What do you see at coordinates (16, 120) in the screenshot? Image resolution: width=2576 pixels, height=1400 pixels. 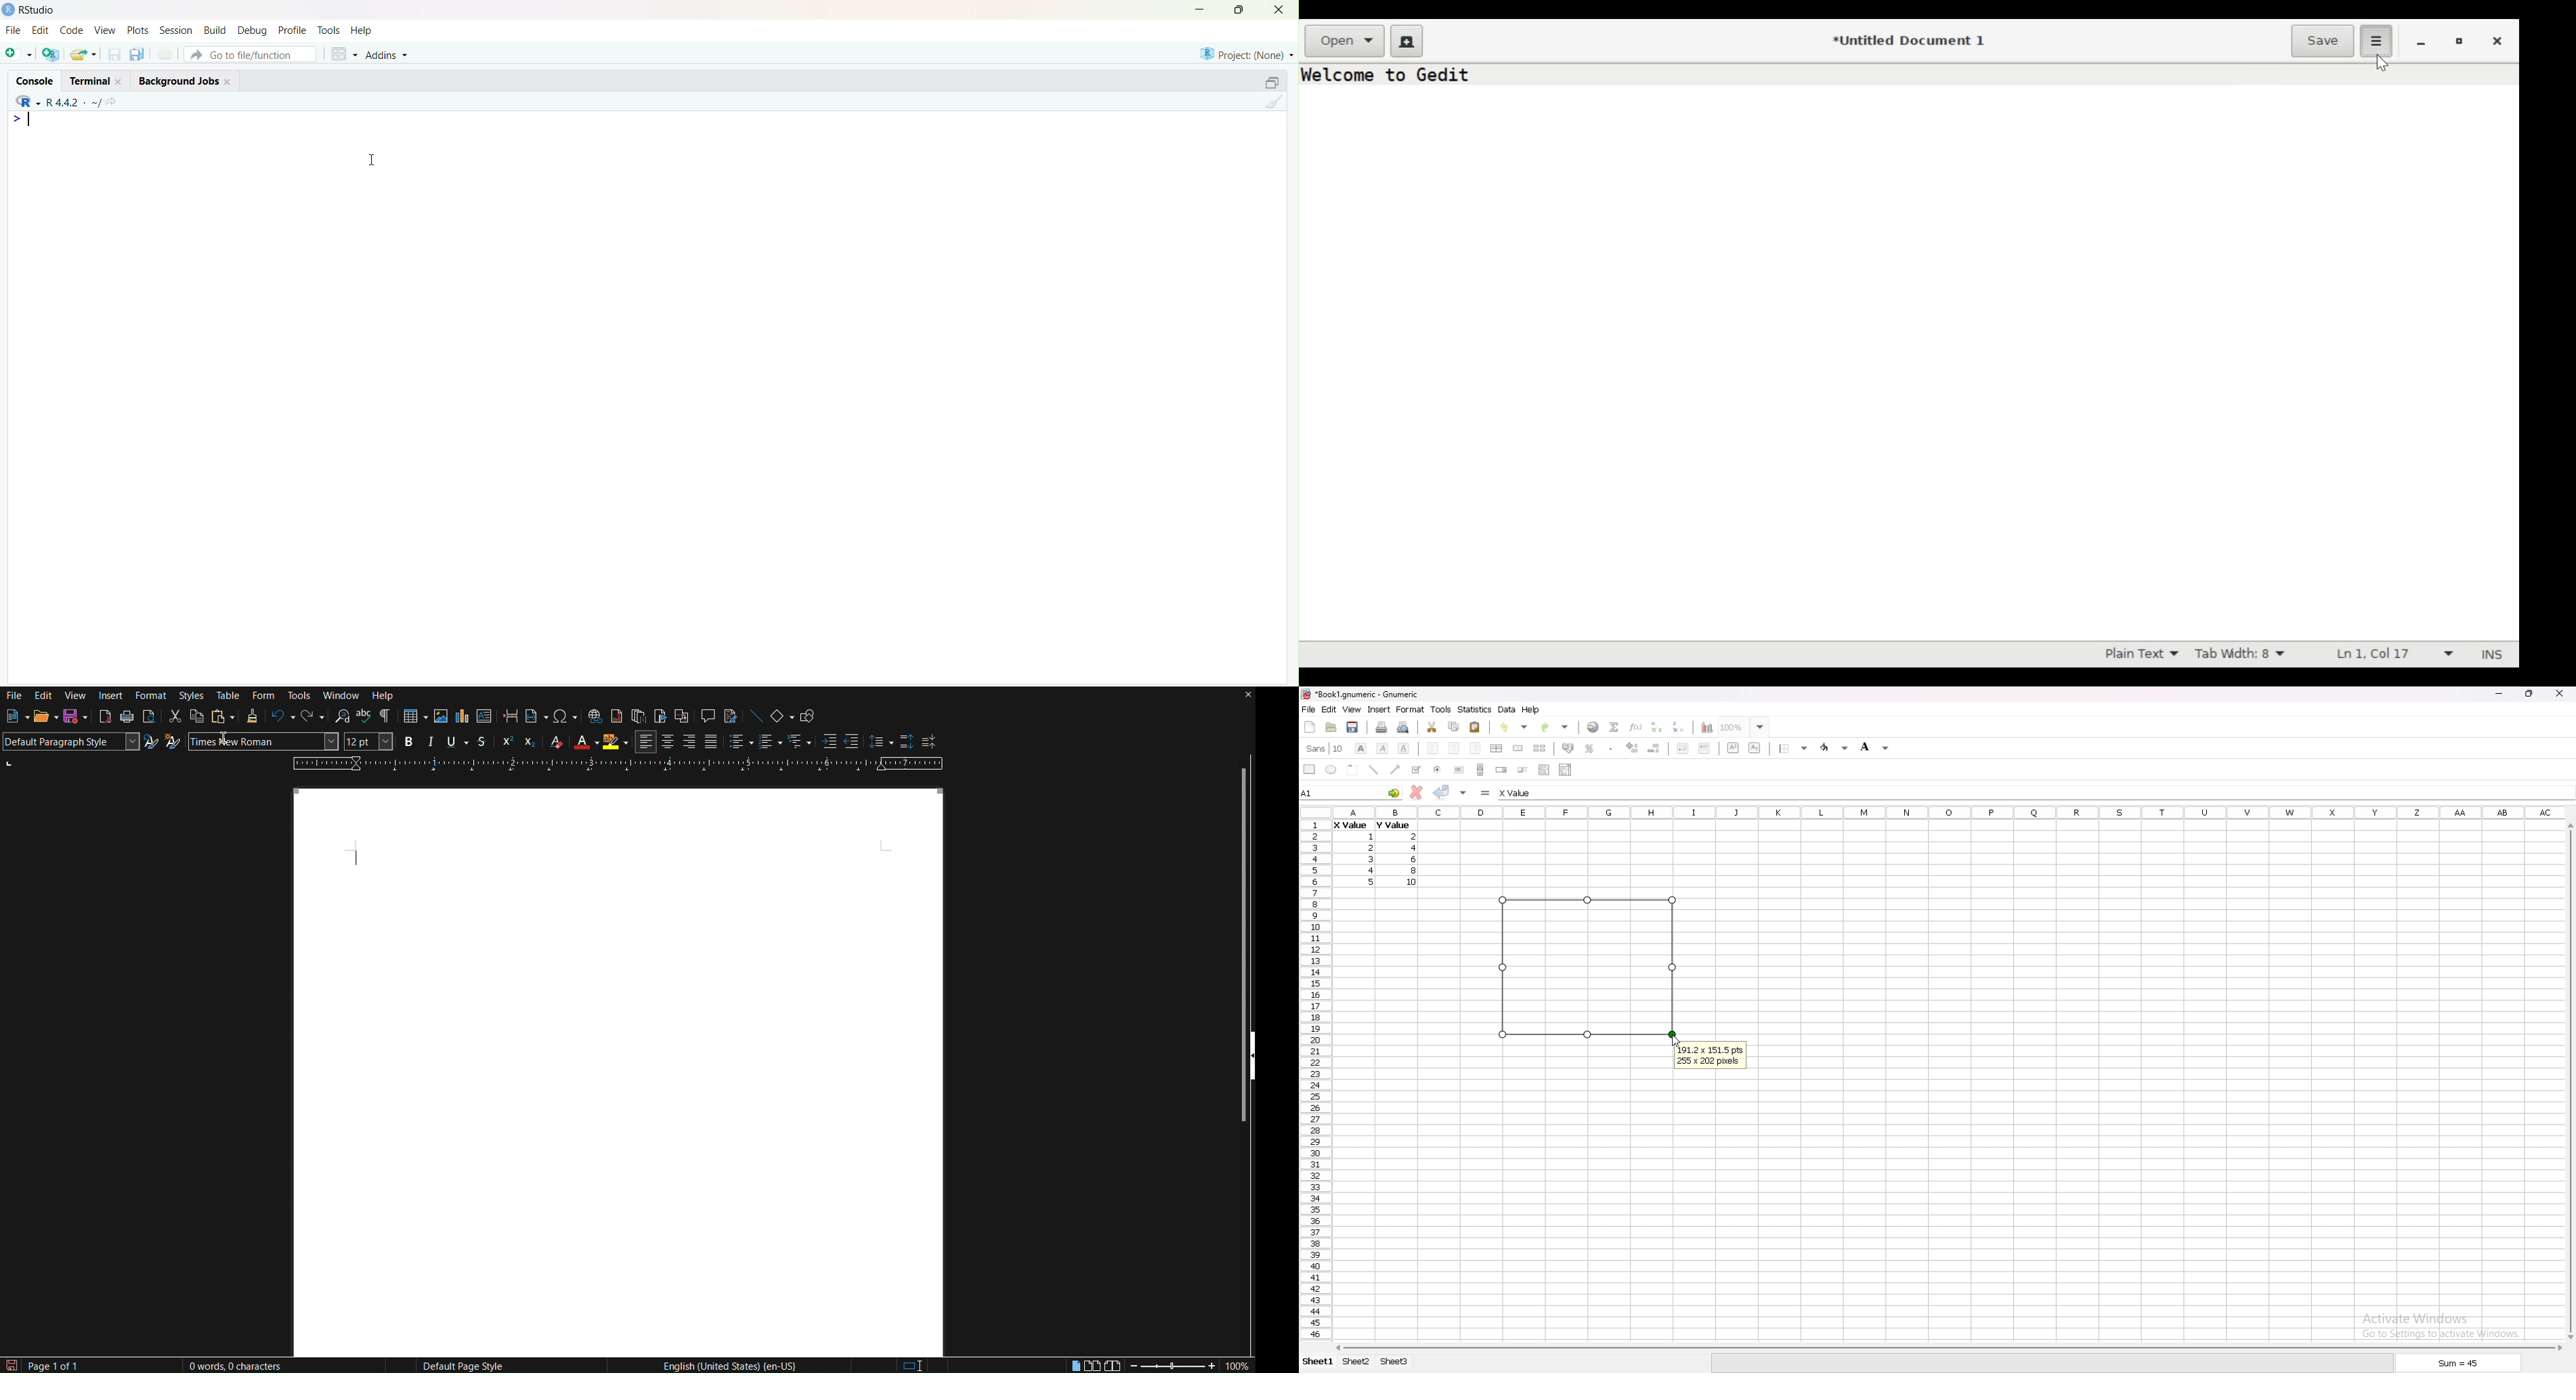 I see `Prompt cursor` at bounding box center [16, 120].